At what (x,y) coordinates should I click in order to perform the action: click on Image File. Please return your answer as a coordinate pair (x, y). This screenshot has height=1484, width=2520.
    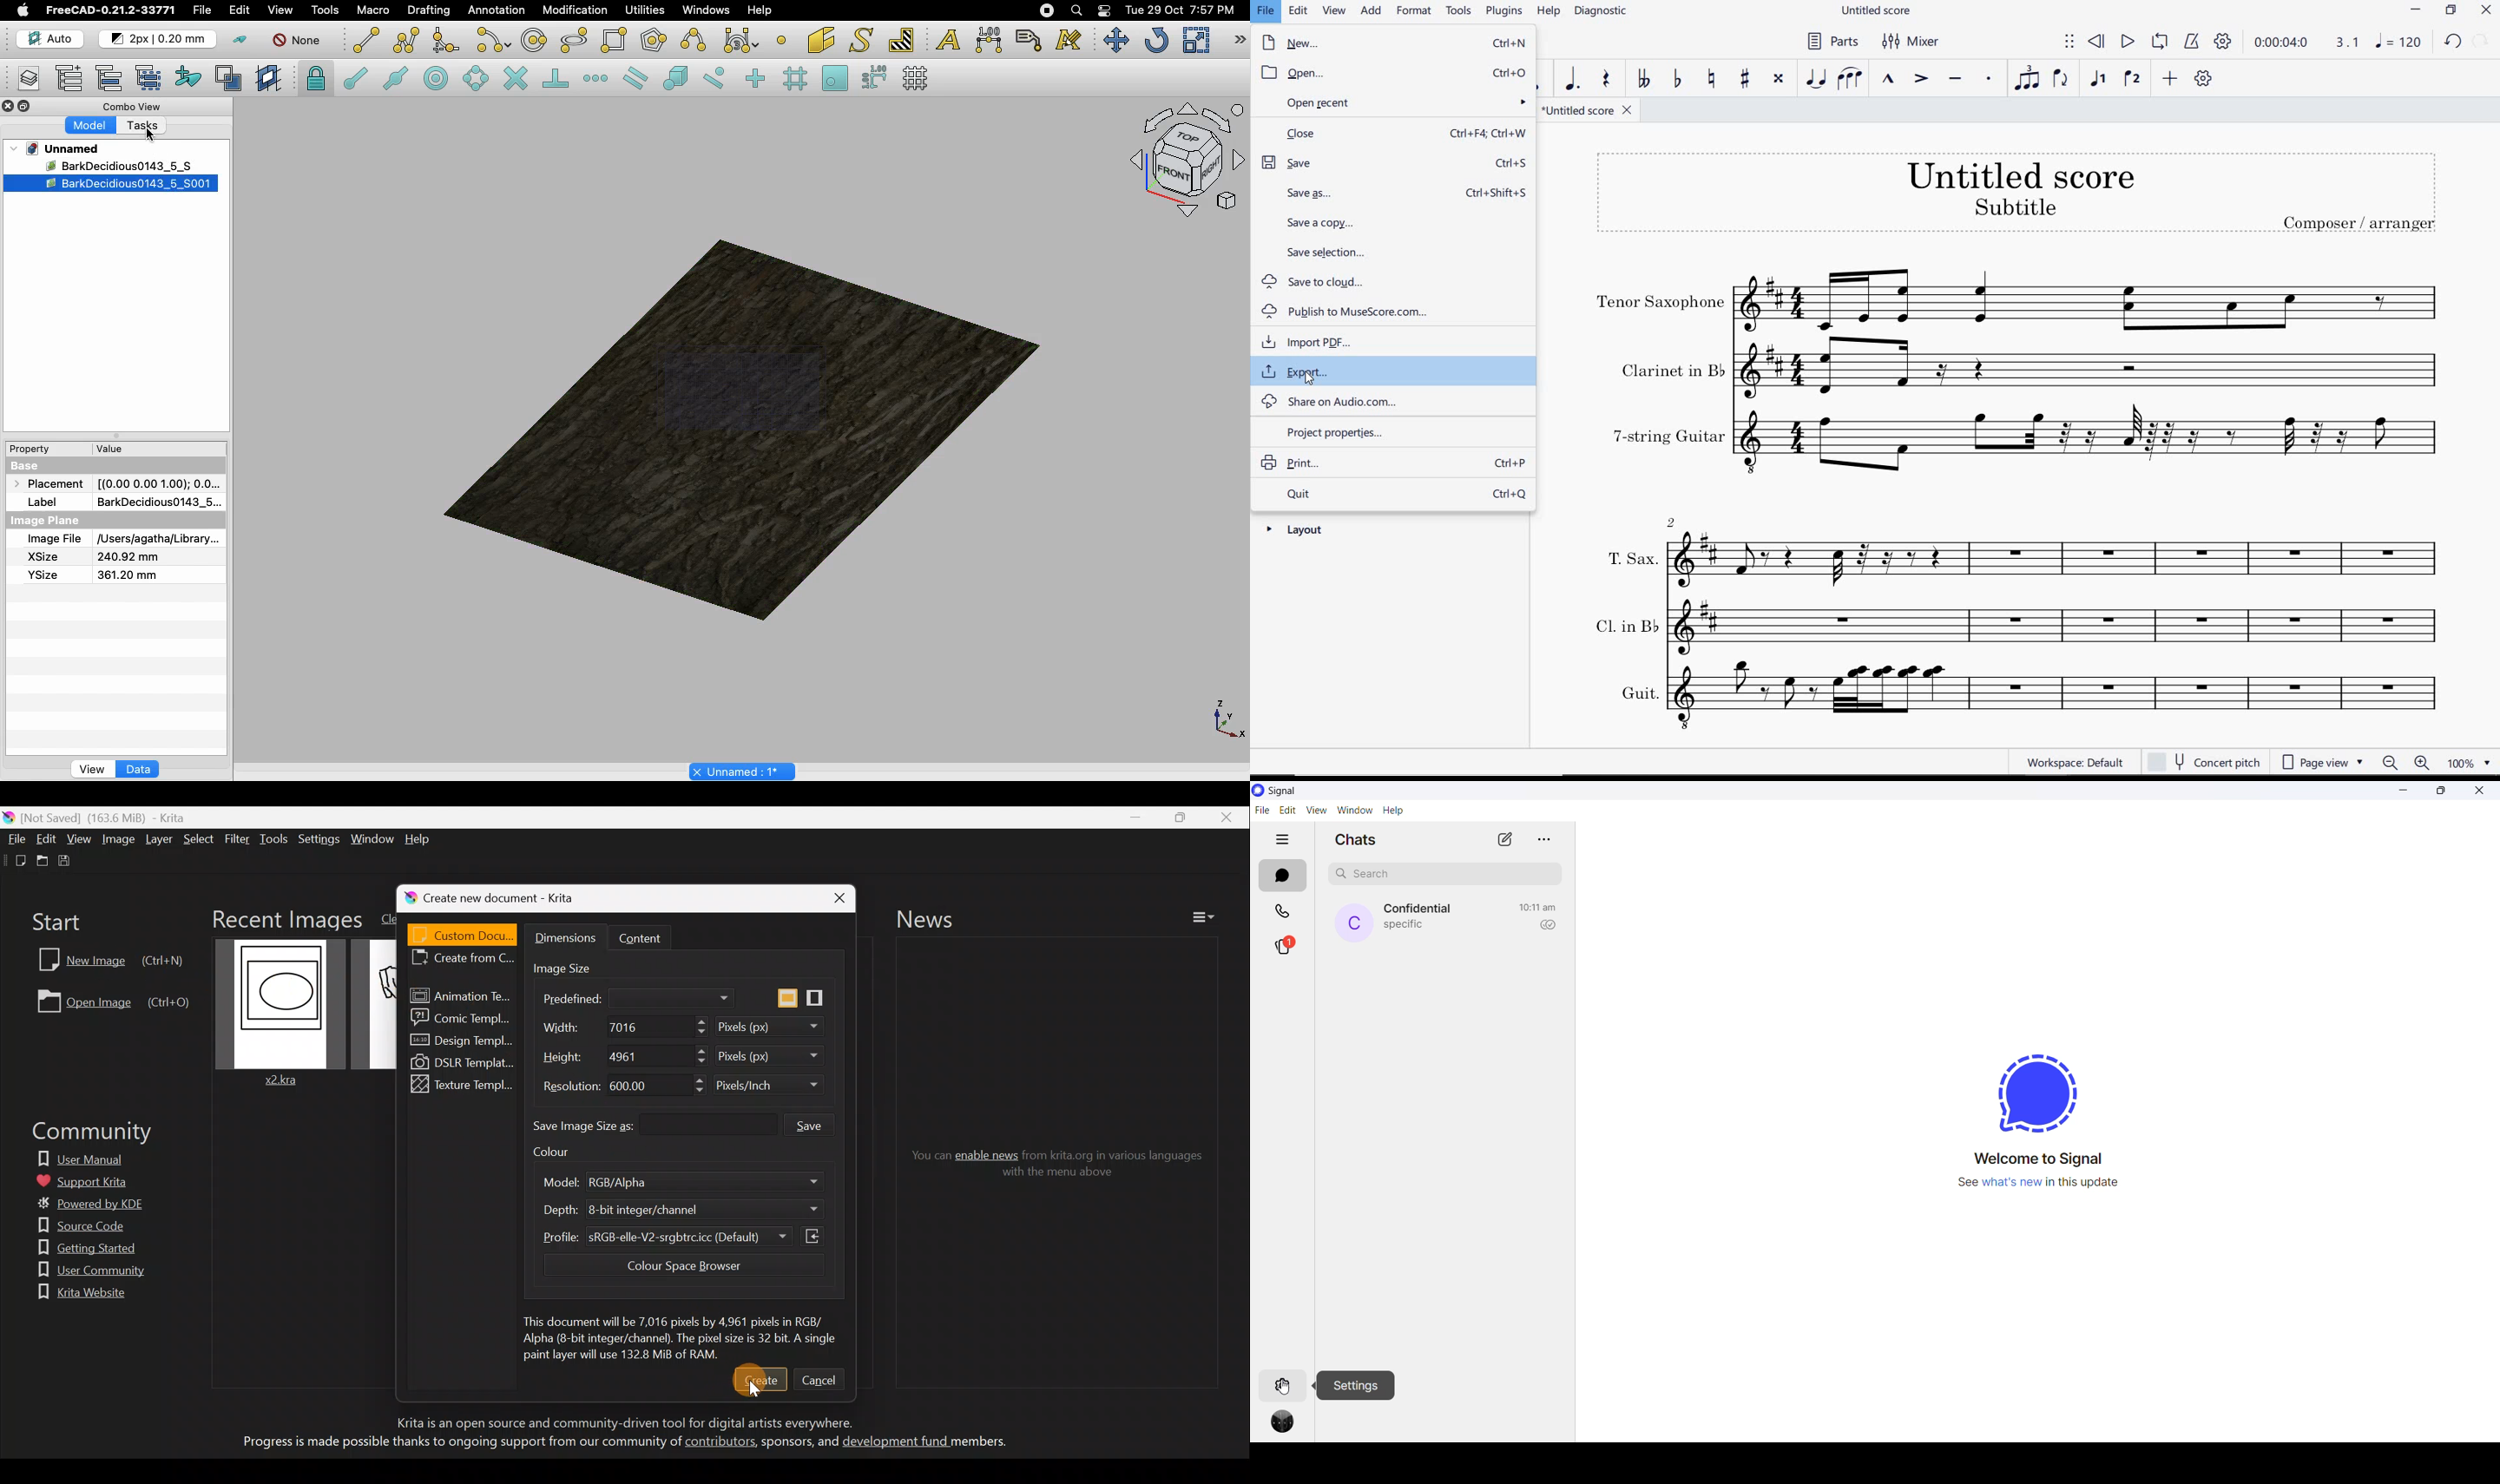
    Looking at the image, I should click on (54, 540).